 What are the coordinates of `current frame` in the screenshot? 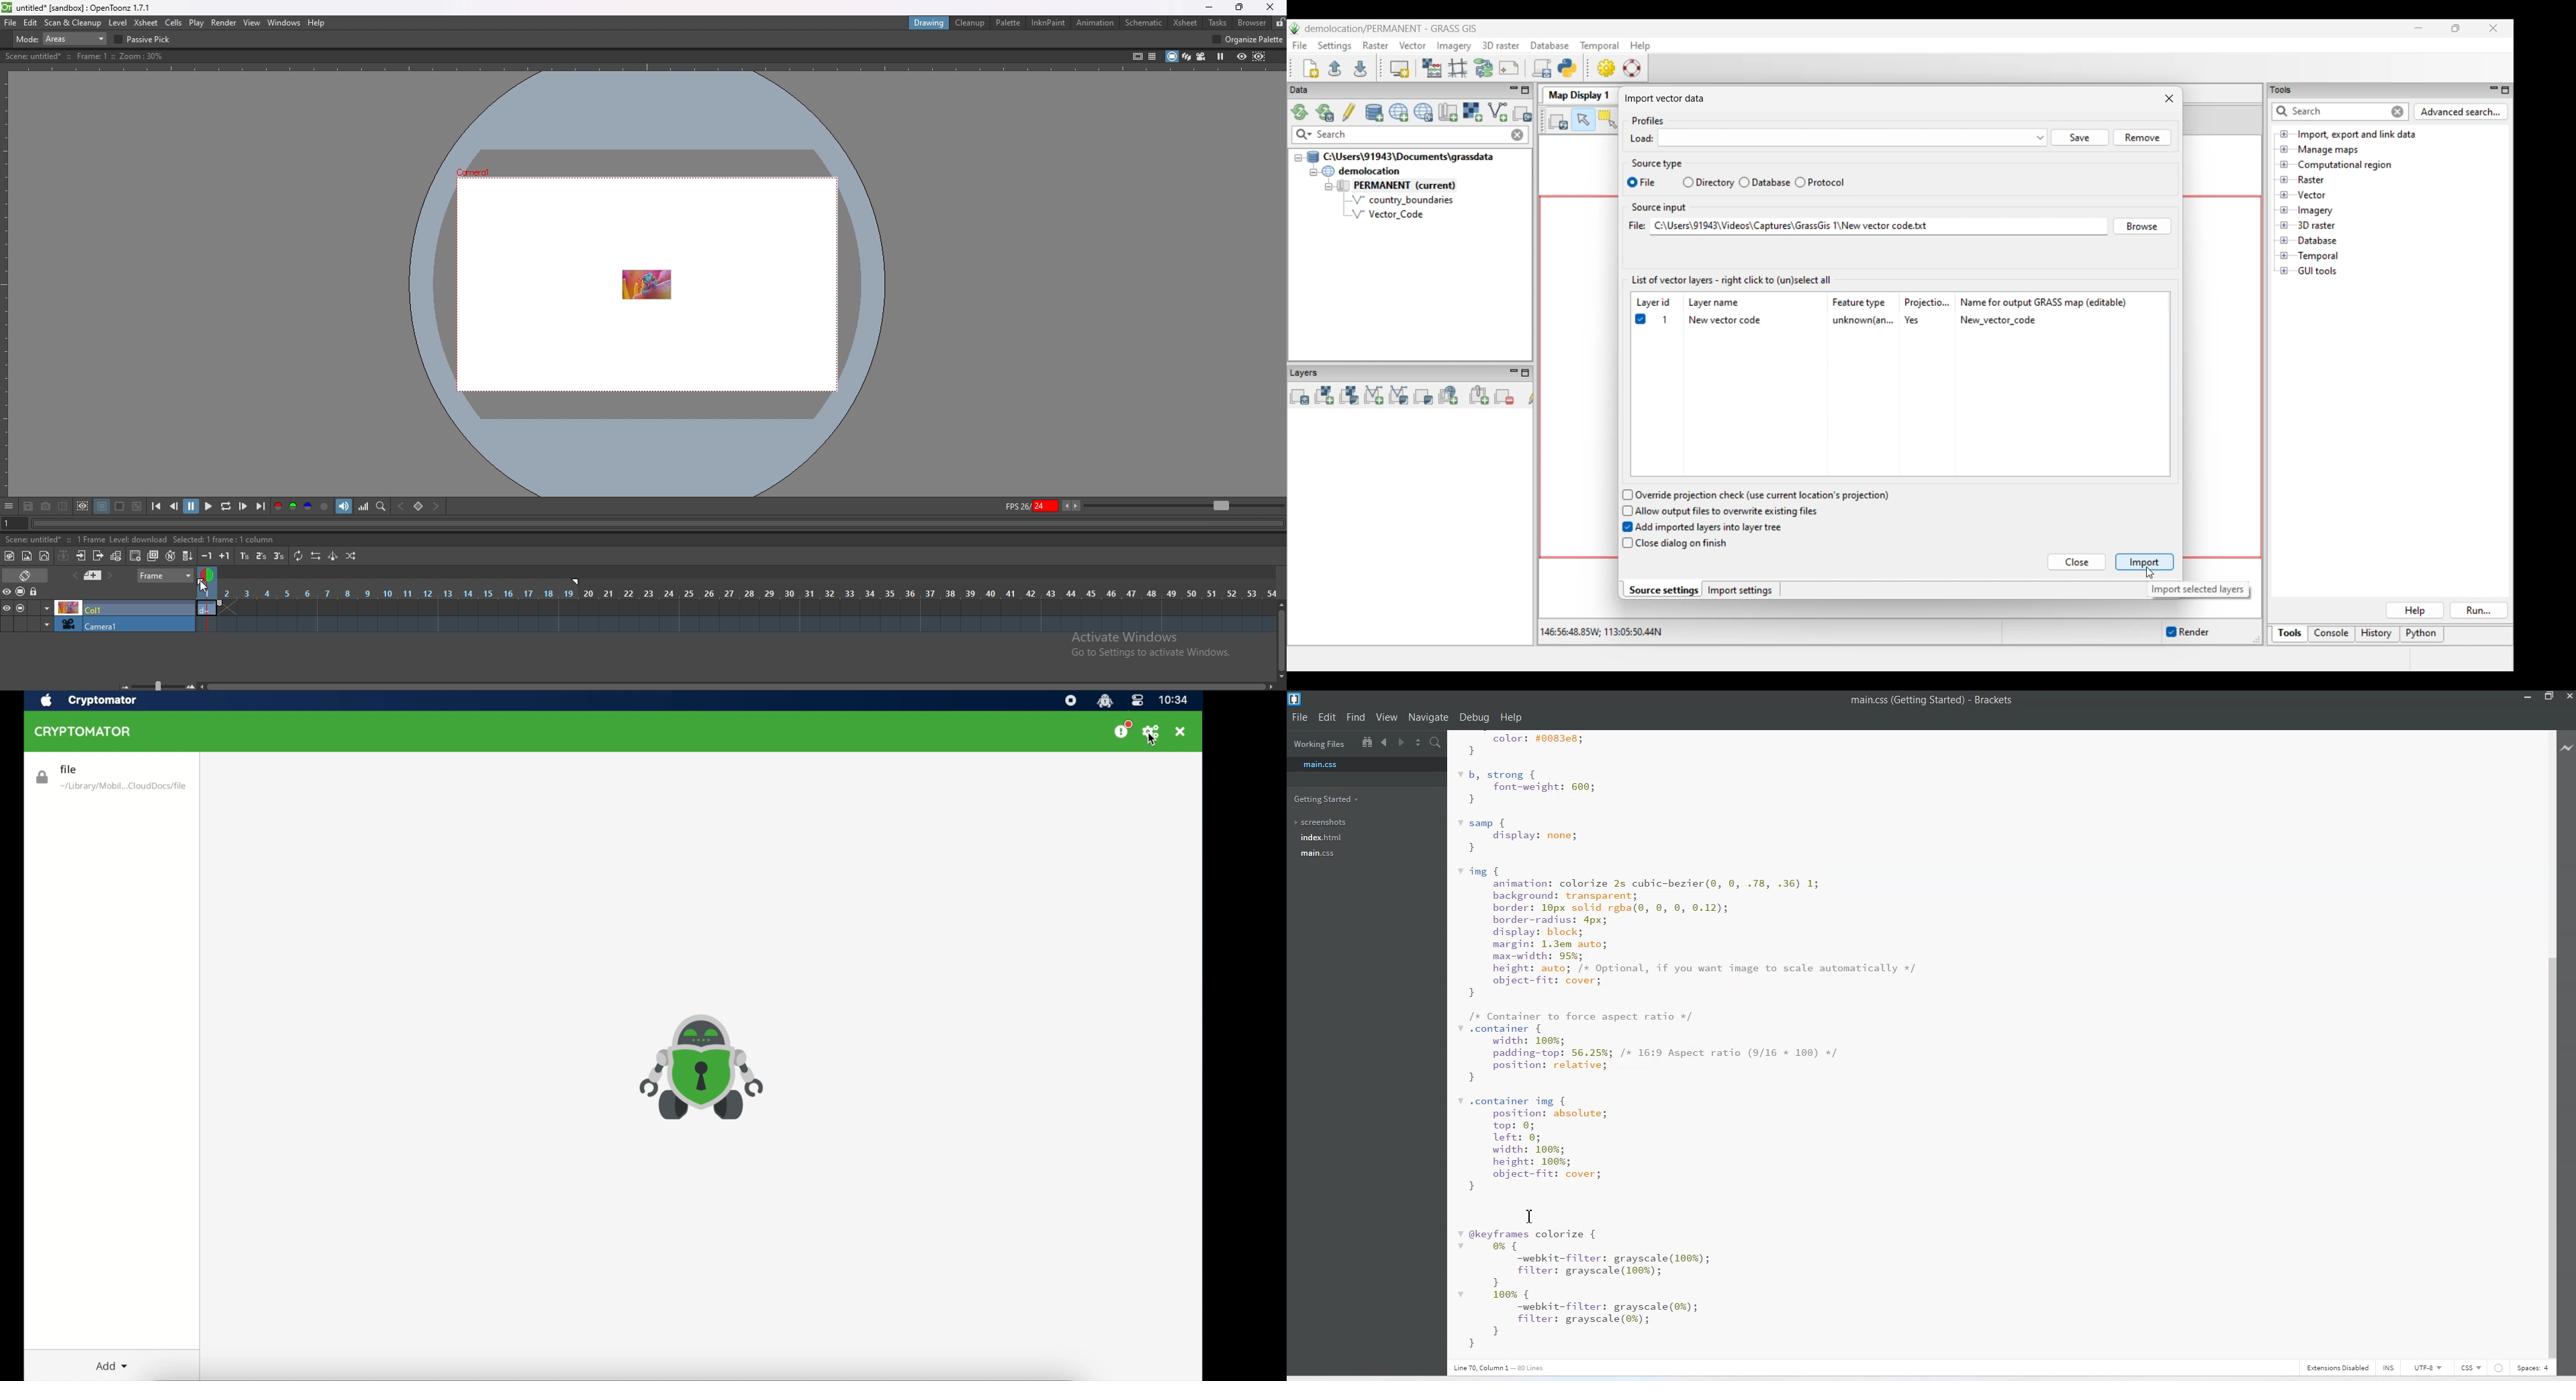 It's located at (11, 526).